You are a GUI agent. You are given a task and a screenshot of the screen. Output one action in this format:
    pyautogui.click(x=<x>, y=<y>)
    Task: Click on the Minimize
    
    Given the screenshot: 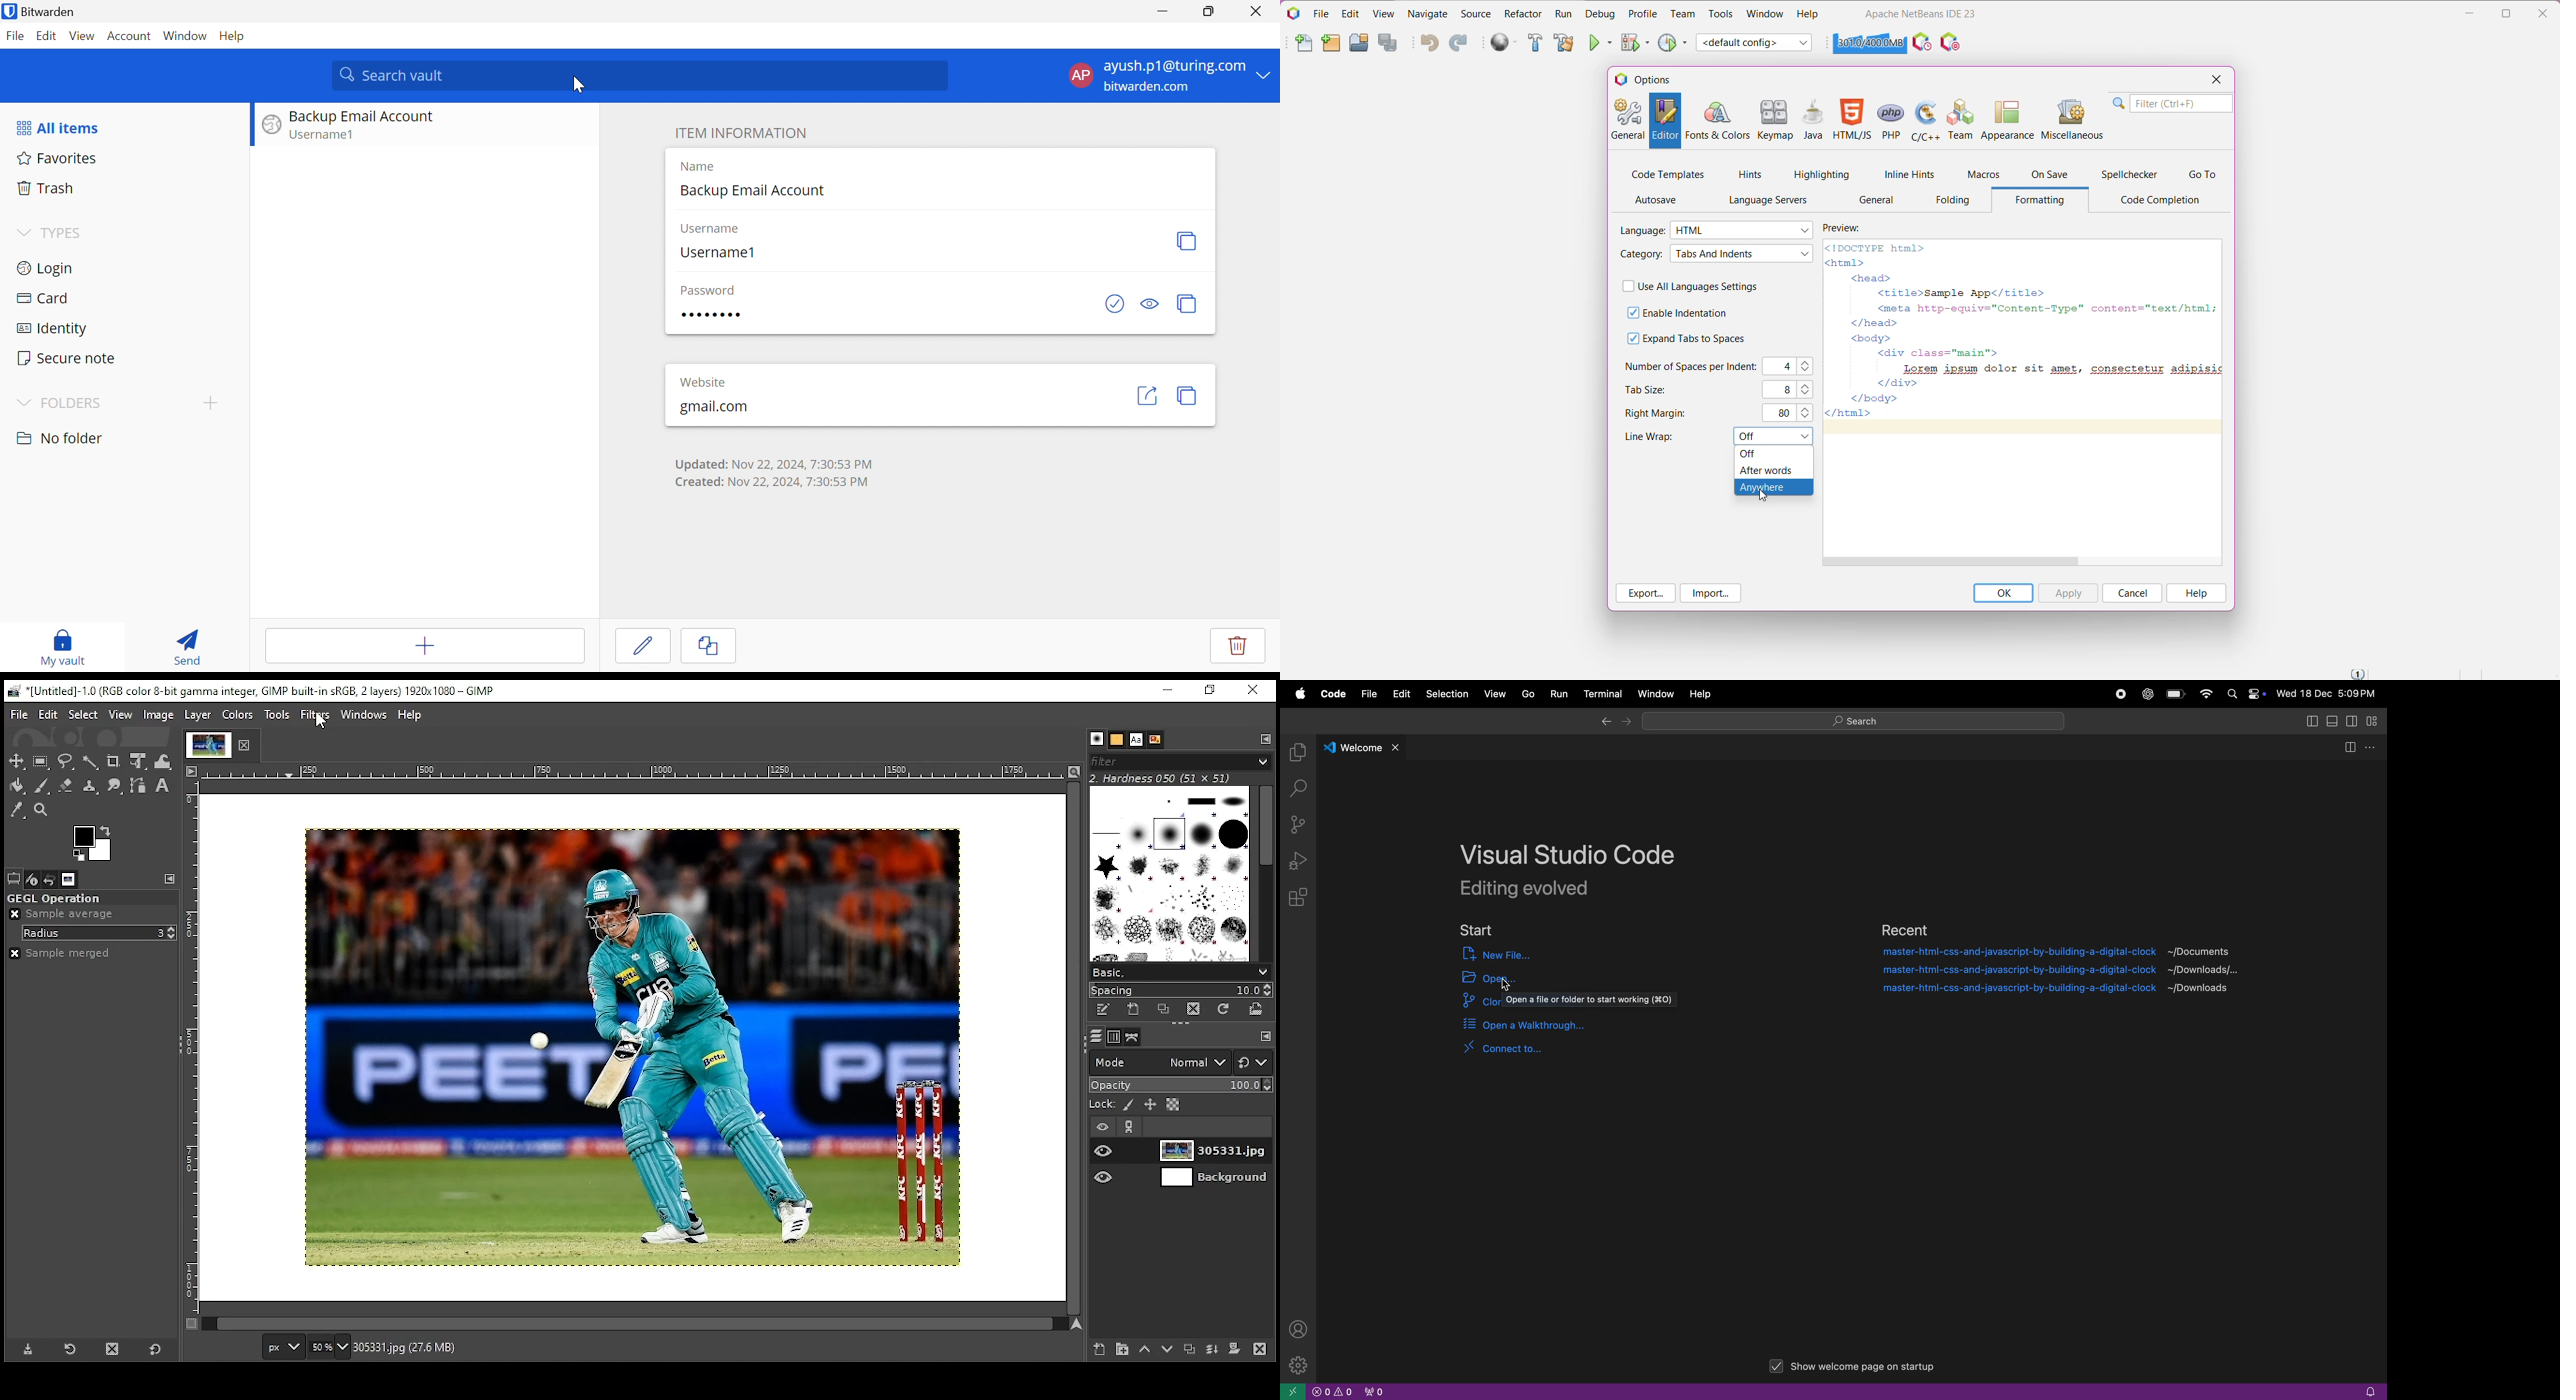 What is the action you would take?
    pyautogui.click(x=1162, y=11)
    